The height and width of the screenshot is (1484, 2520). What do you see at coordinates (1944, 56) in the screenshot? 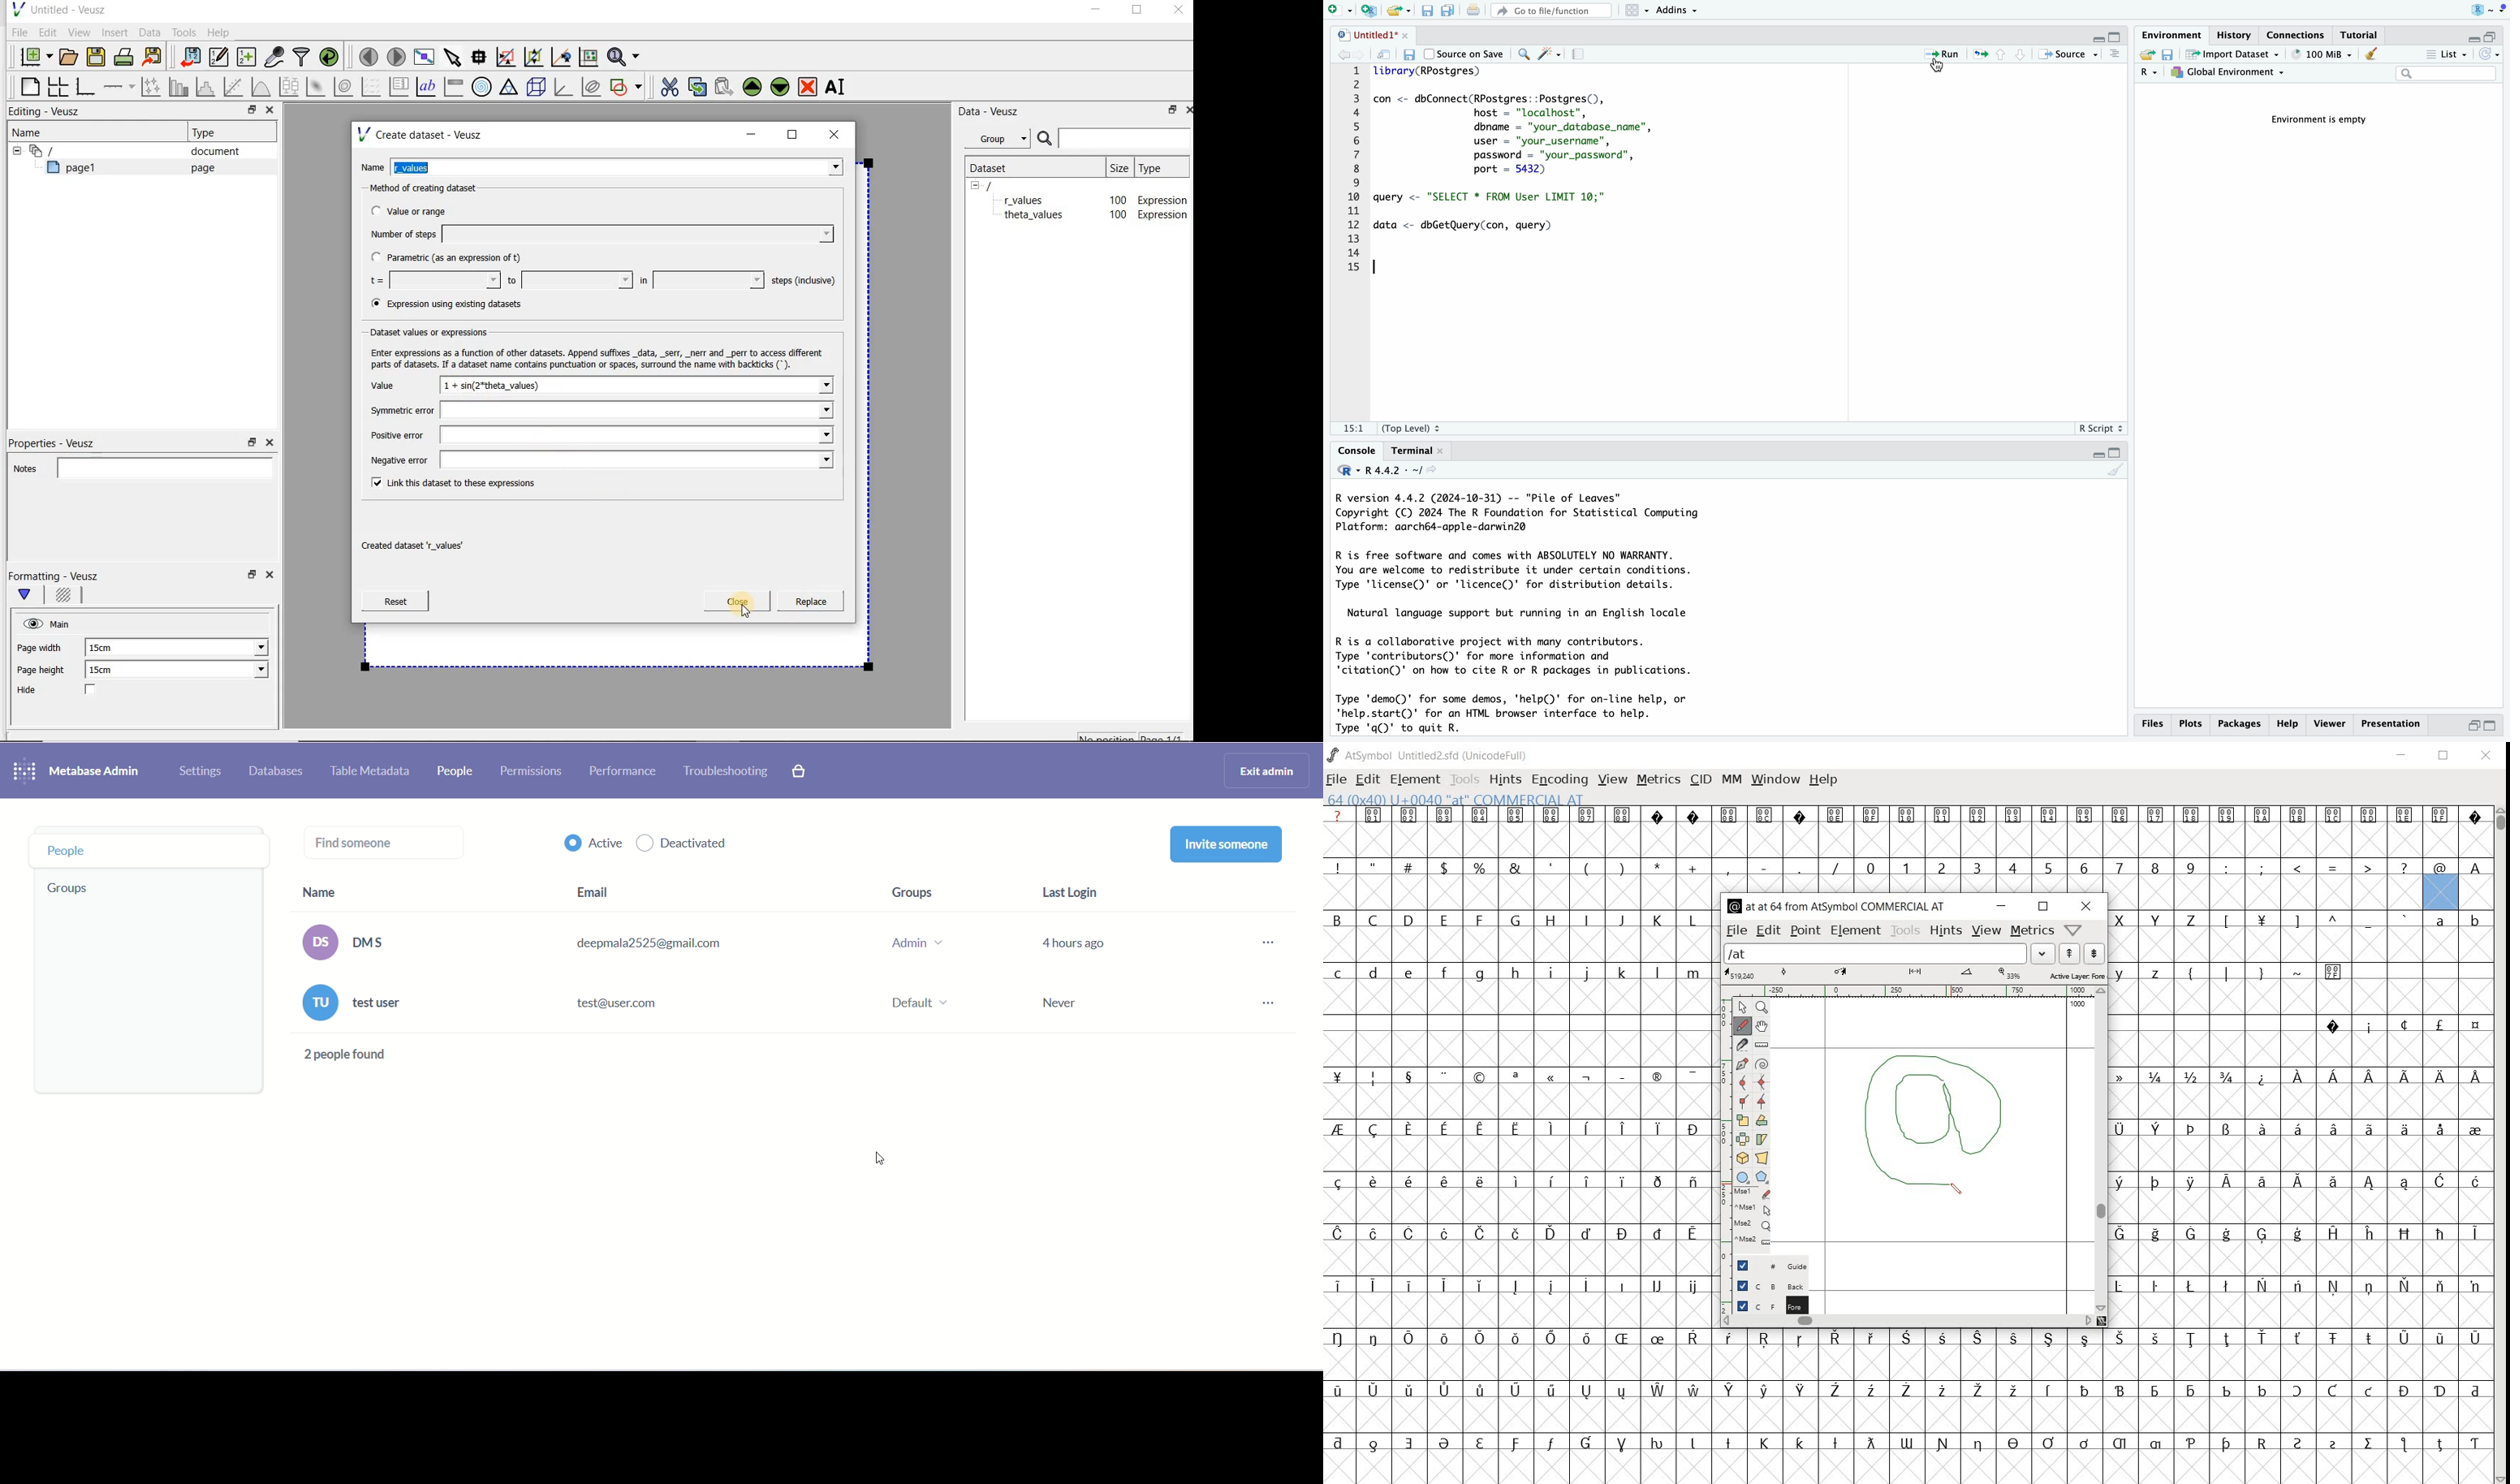
I see `run the current line or selection` at bounding box center [1944, 56].